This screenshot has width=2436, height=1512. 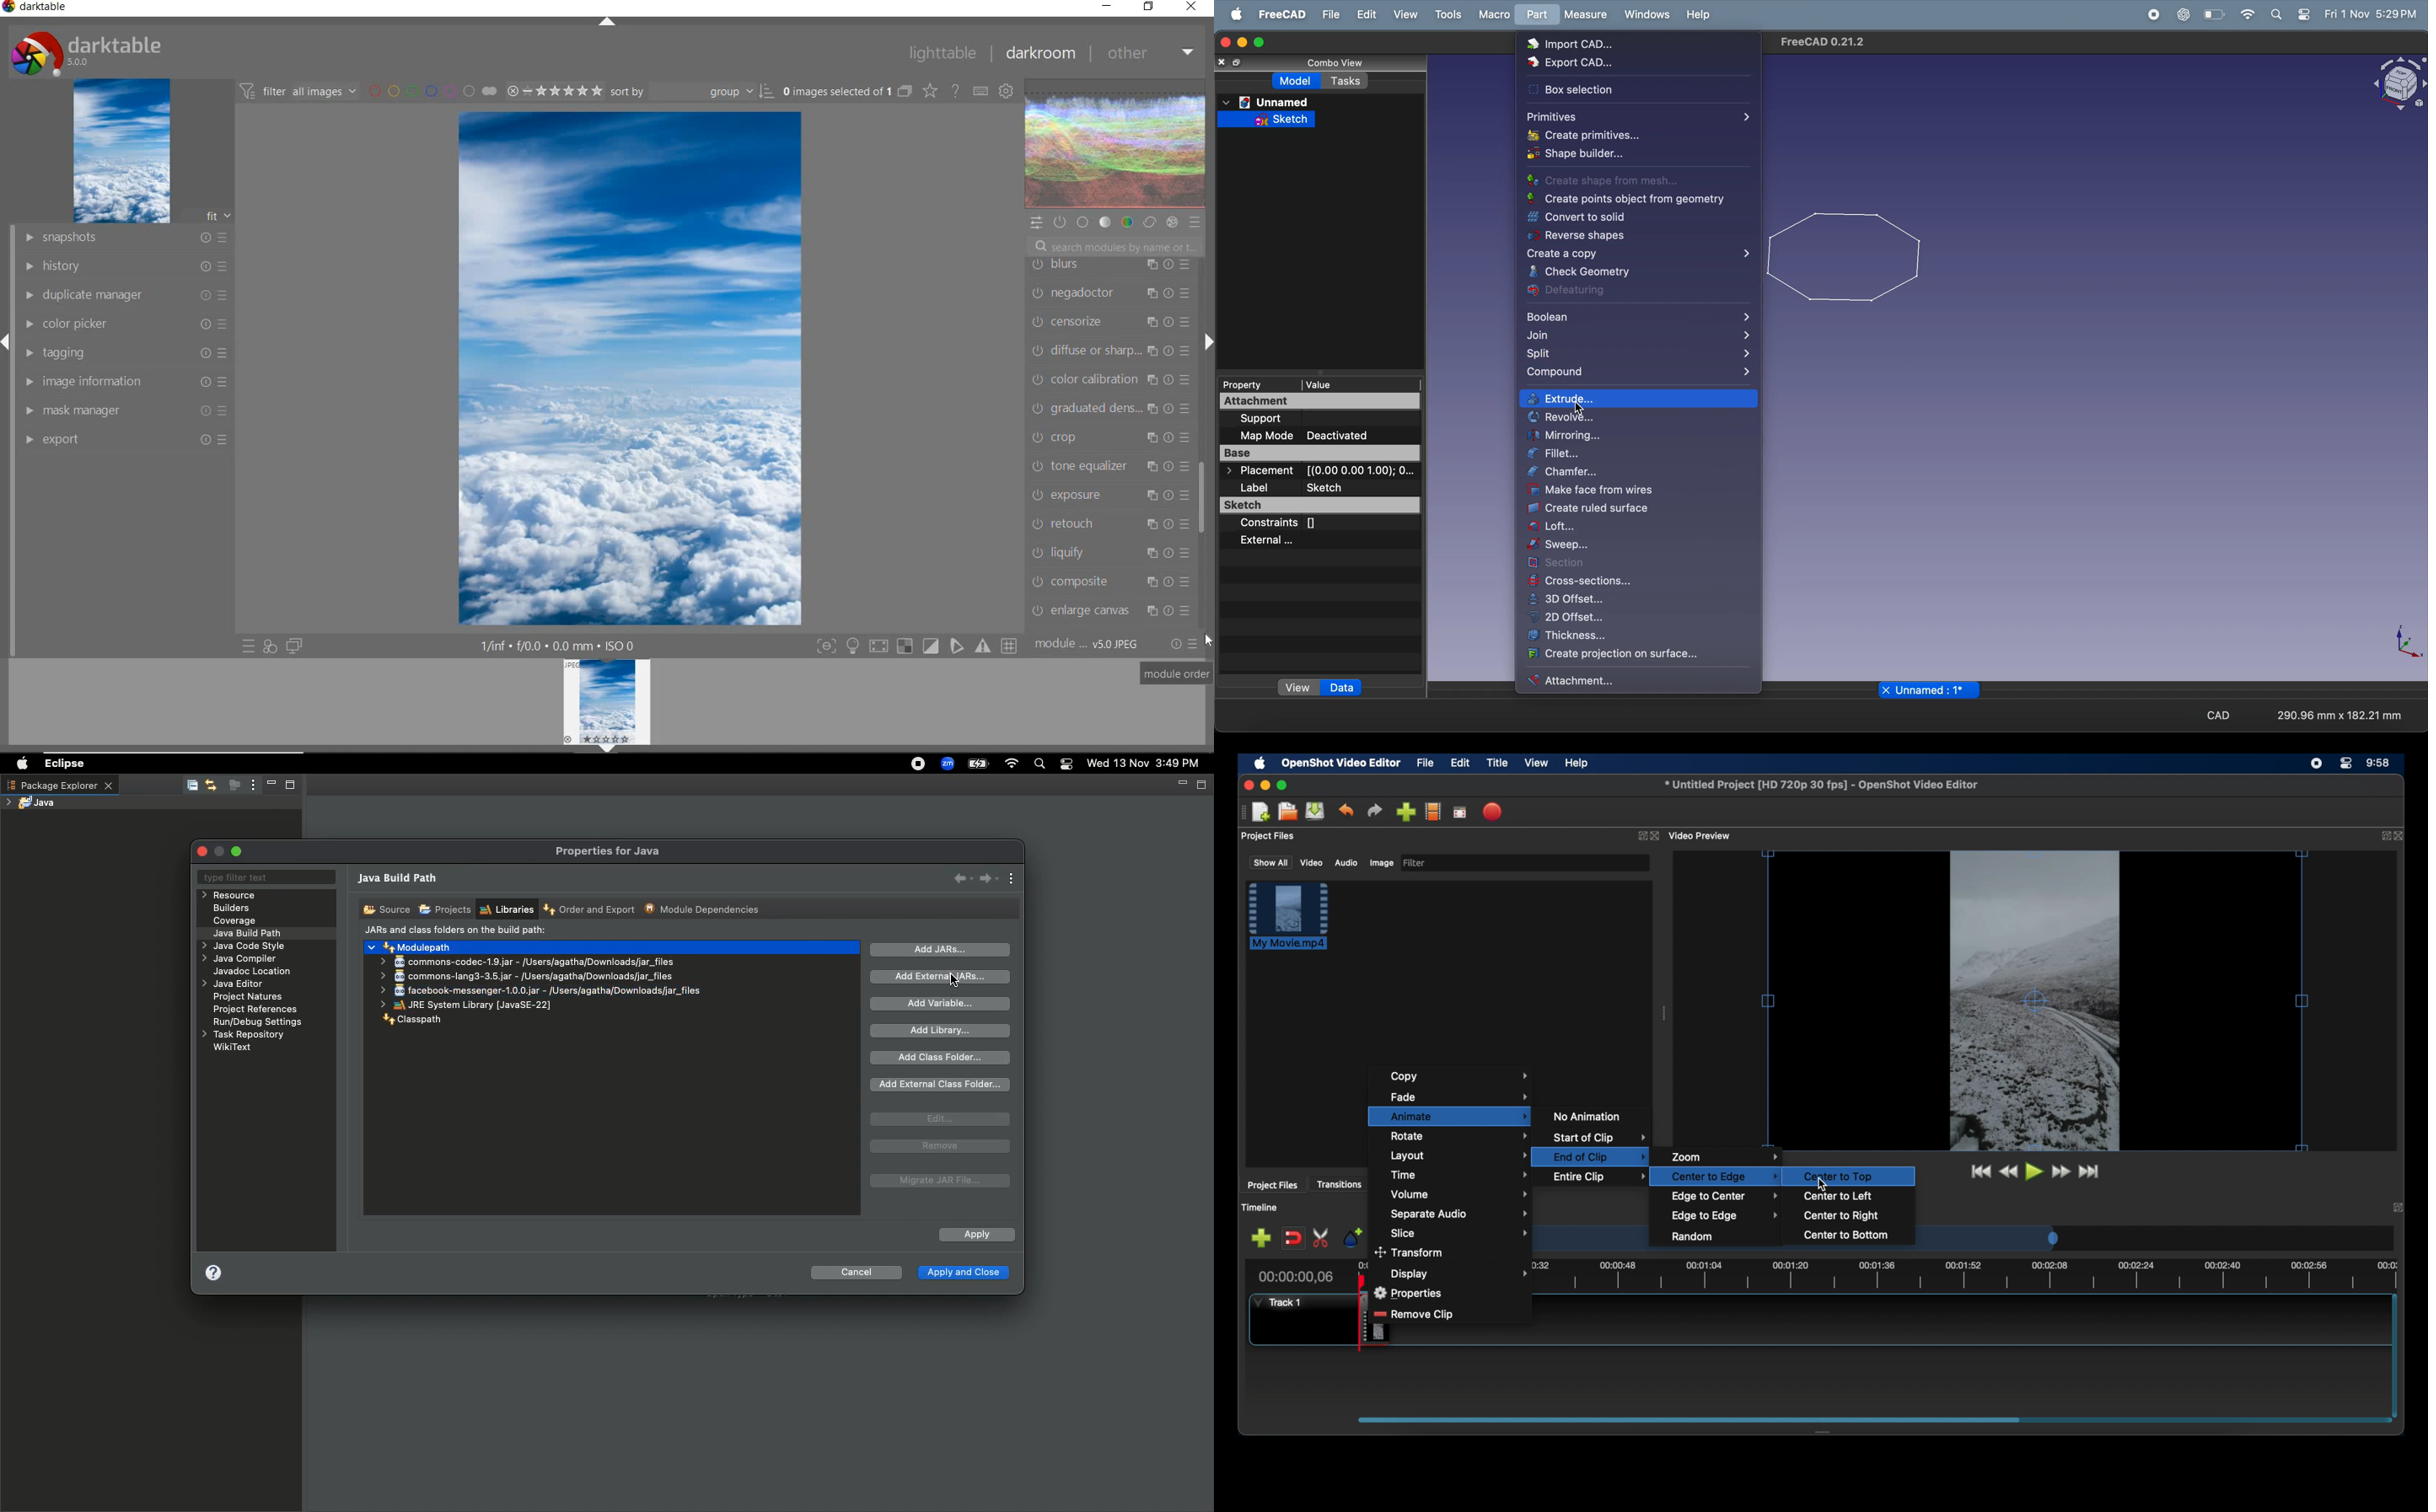 What do you see at coordinates (1039, 53) in the screenshot?
I see `DARKROOM` at bounding box center [1039, 53].